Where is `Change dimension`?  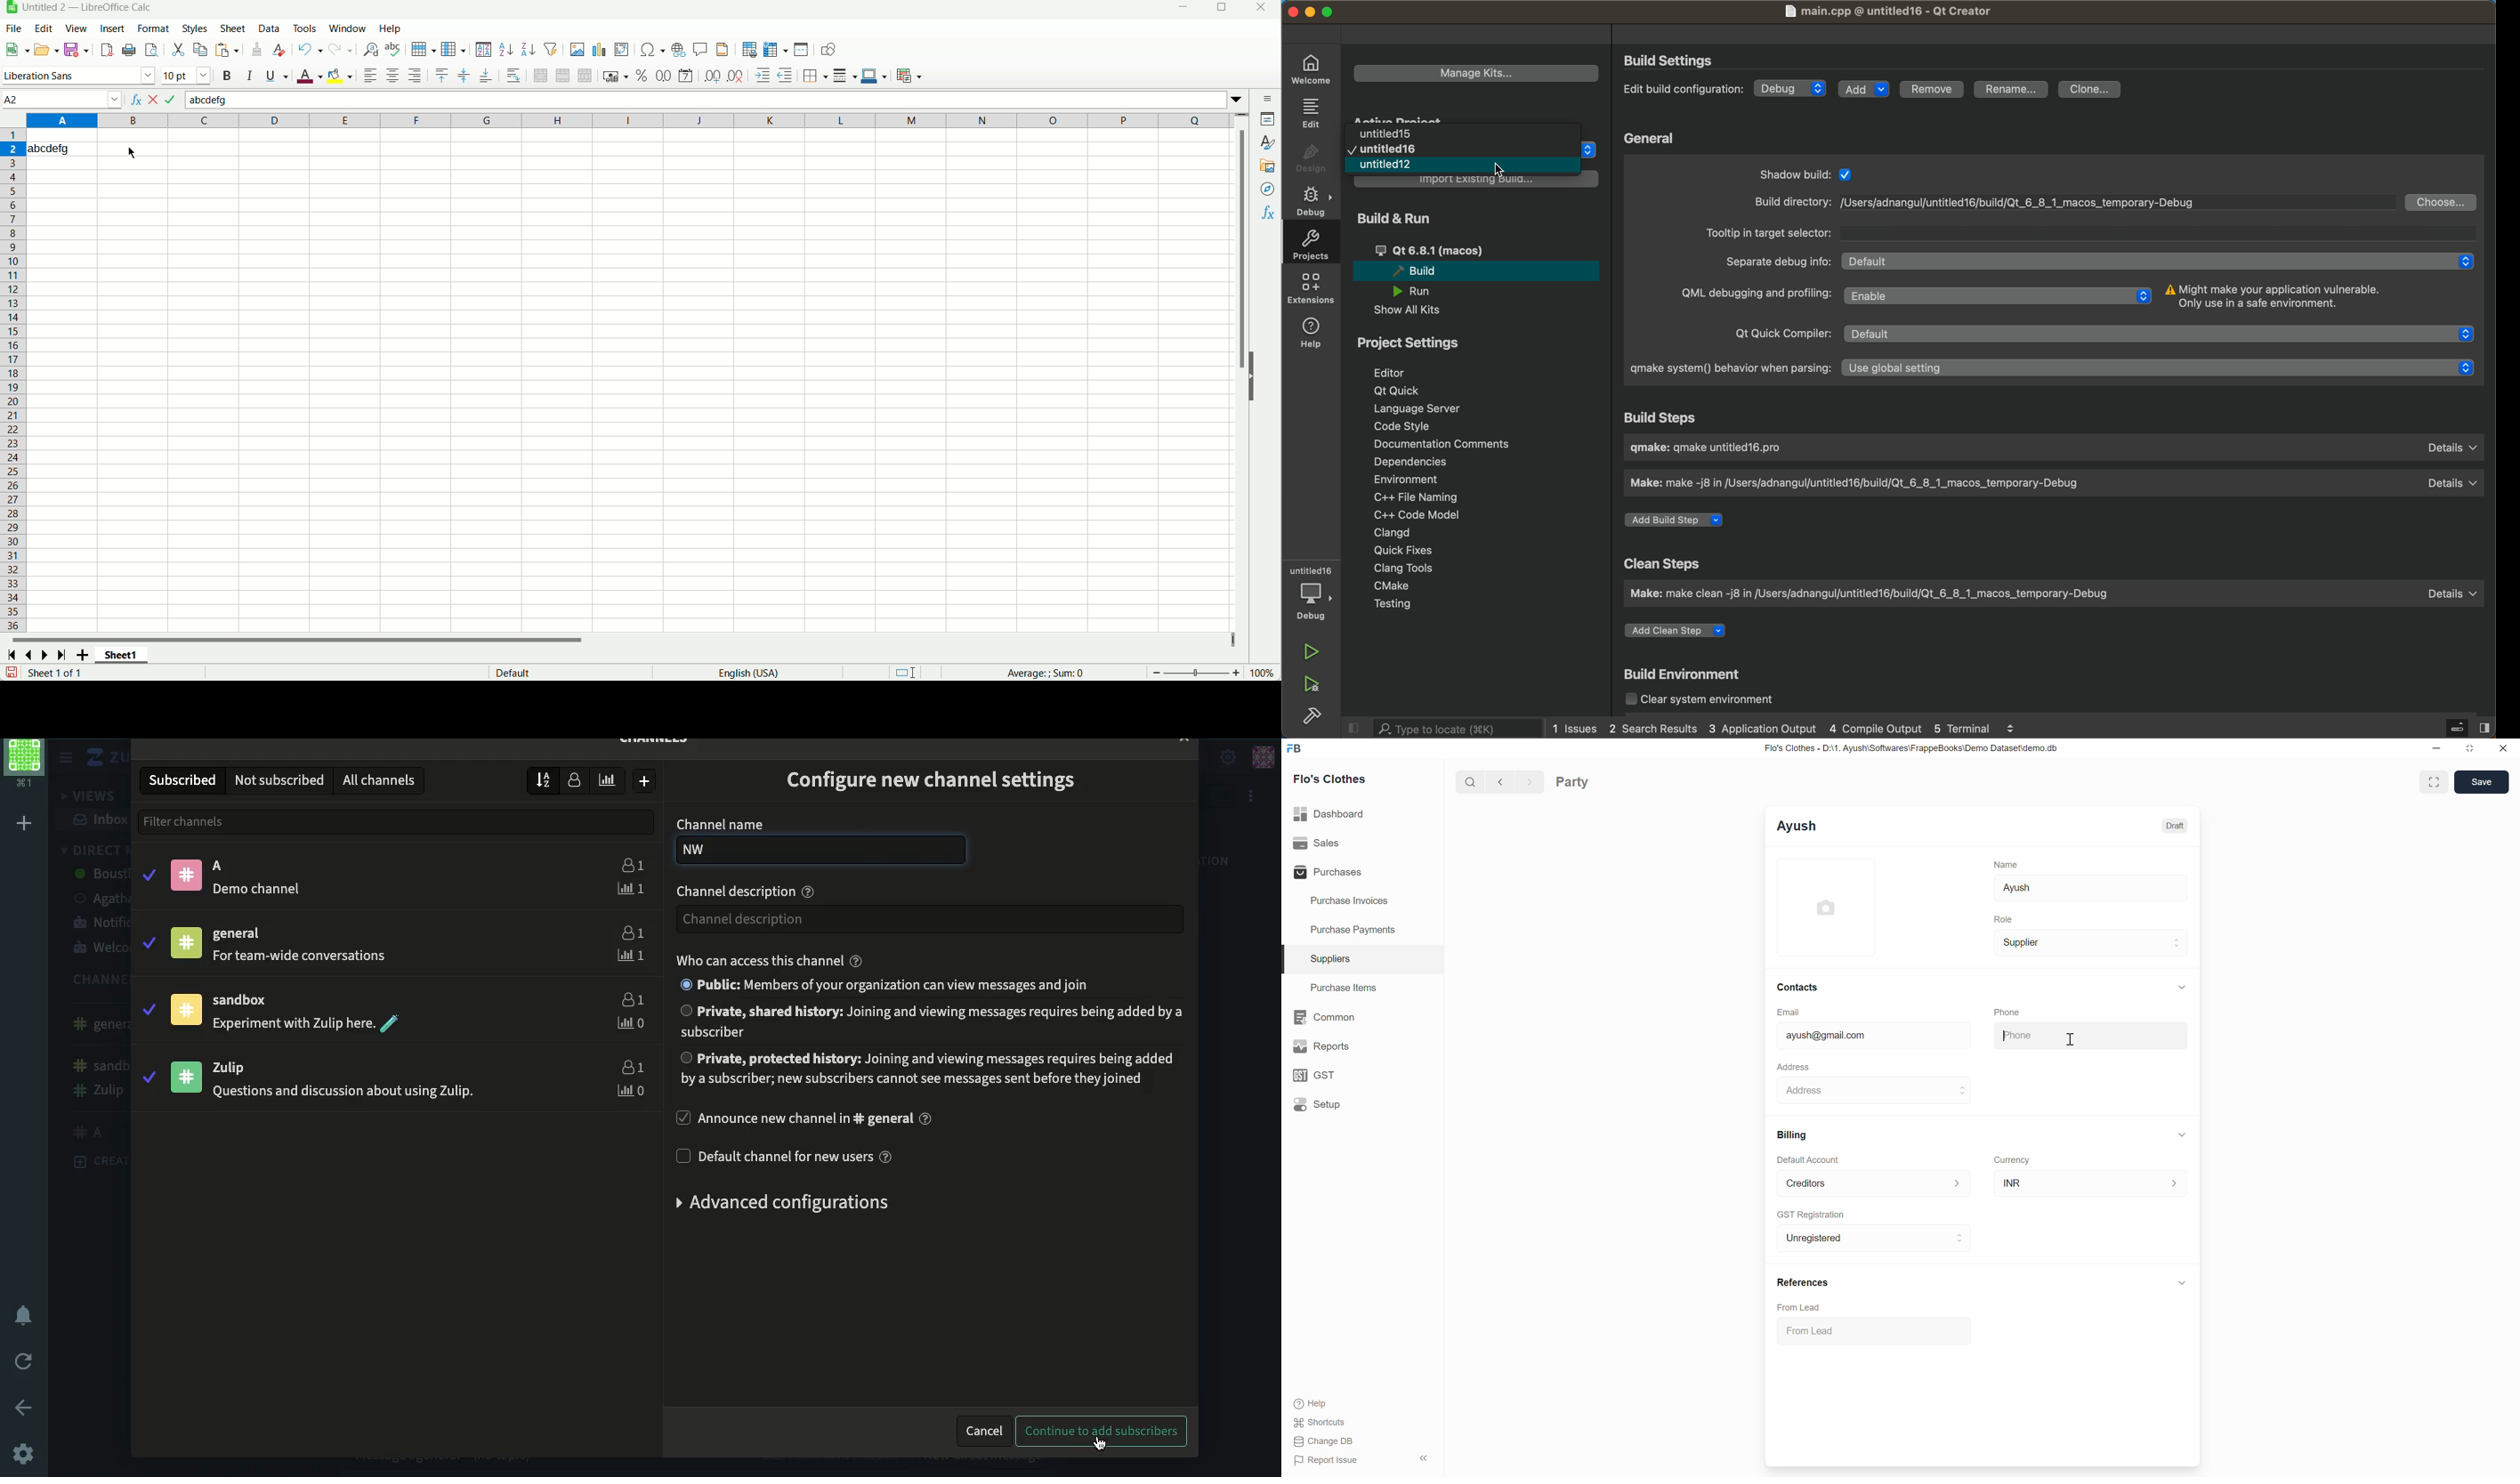 Change dimension is located at coordinates (2471, 748).